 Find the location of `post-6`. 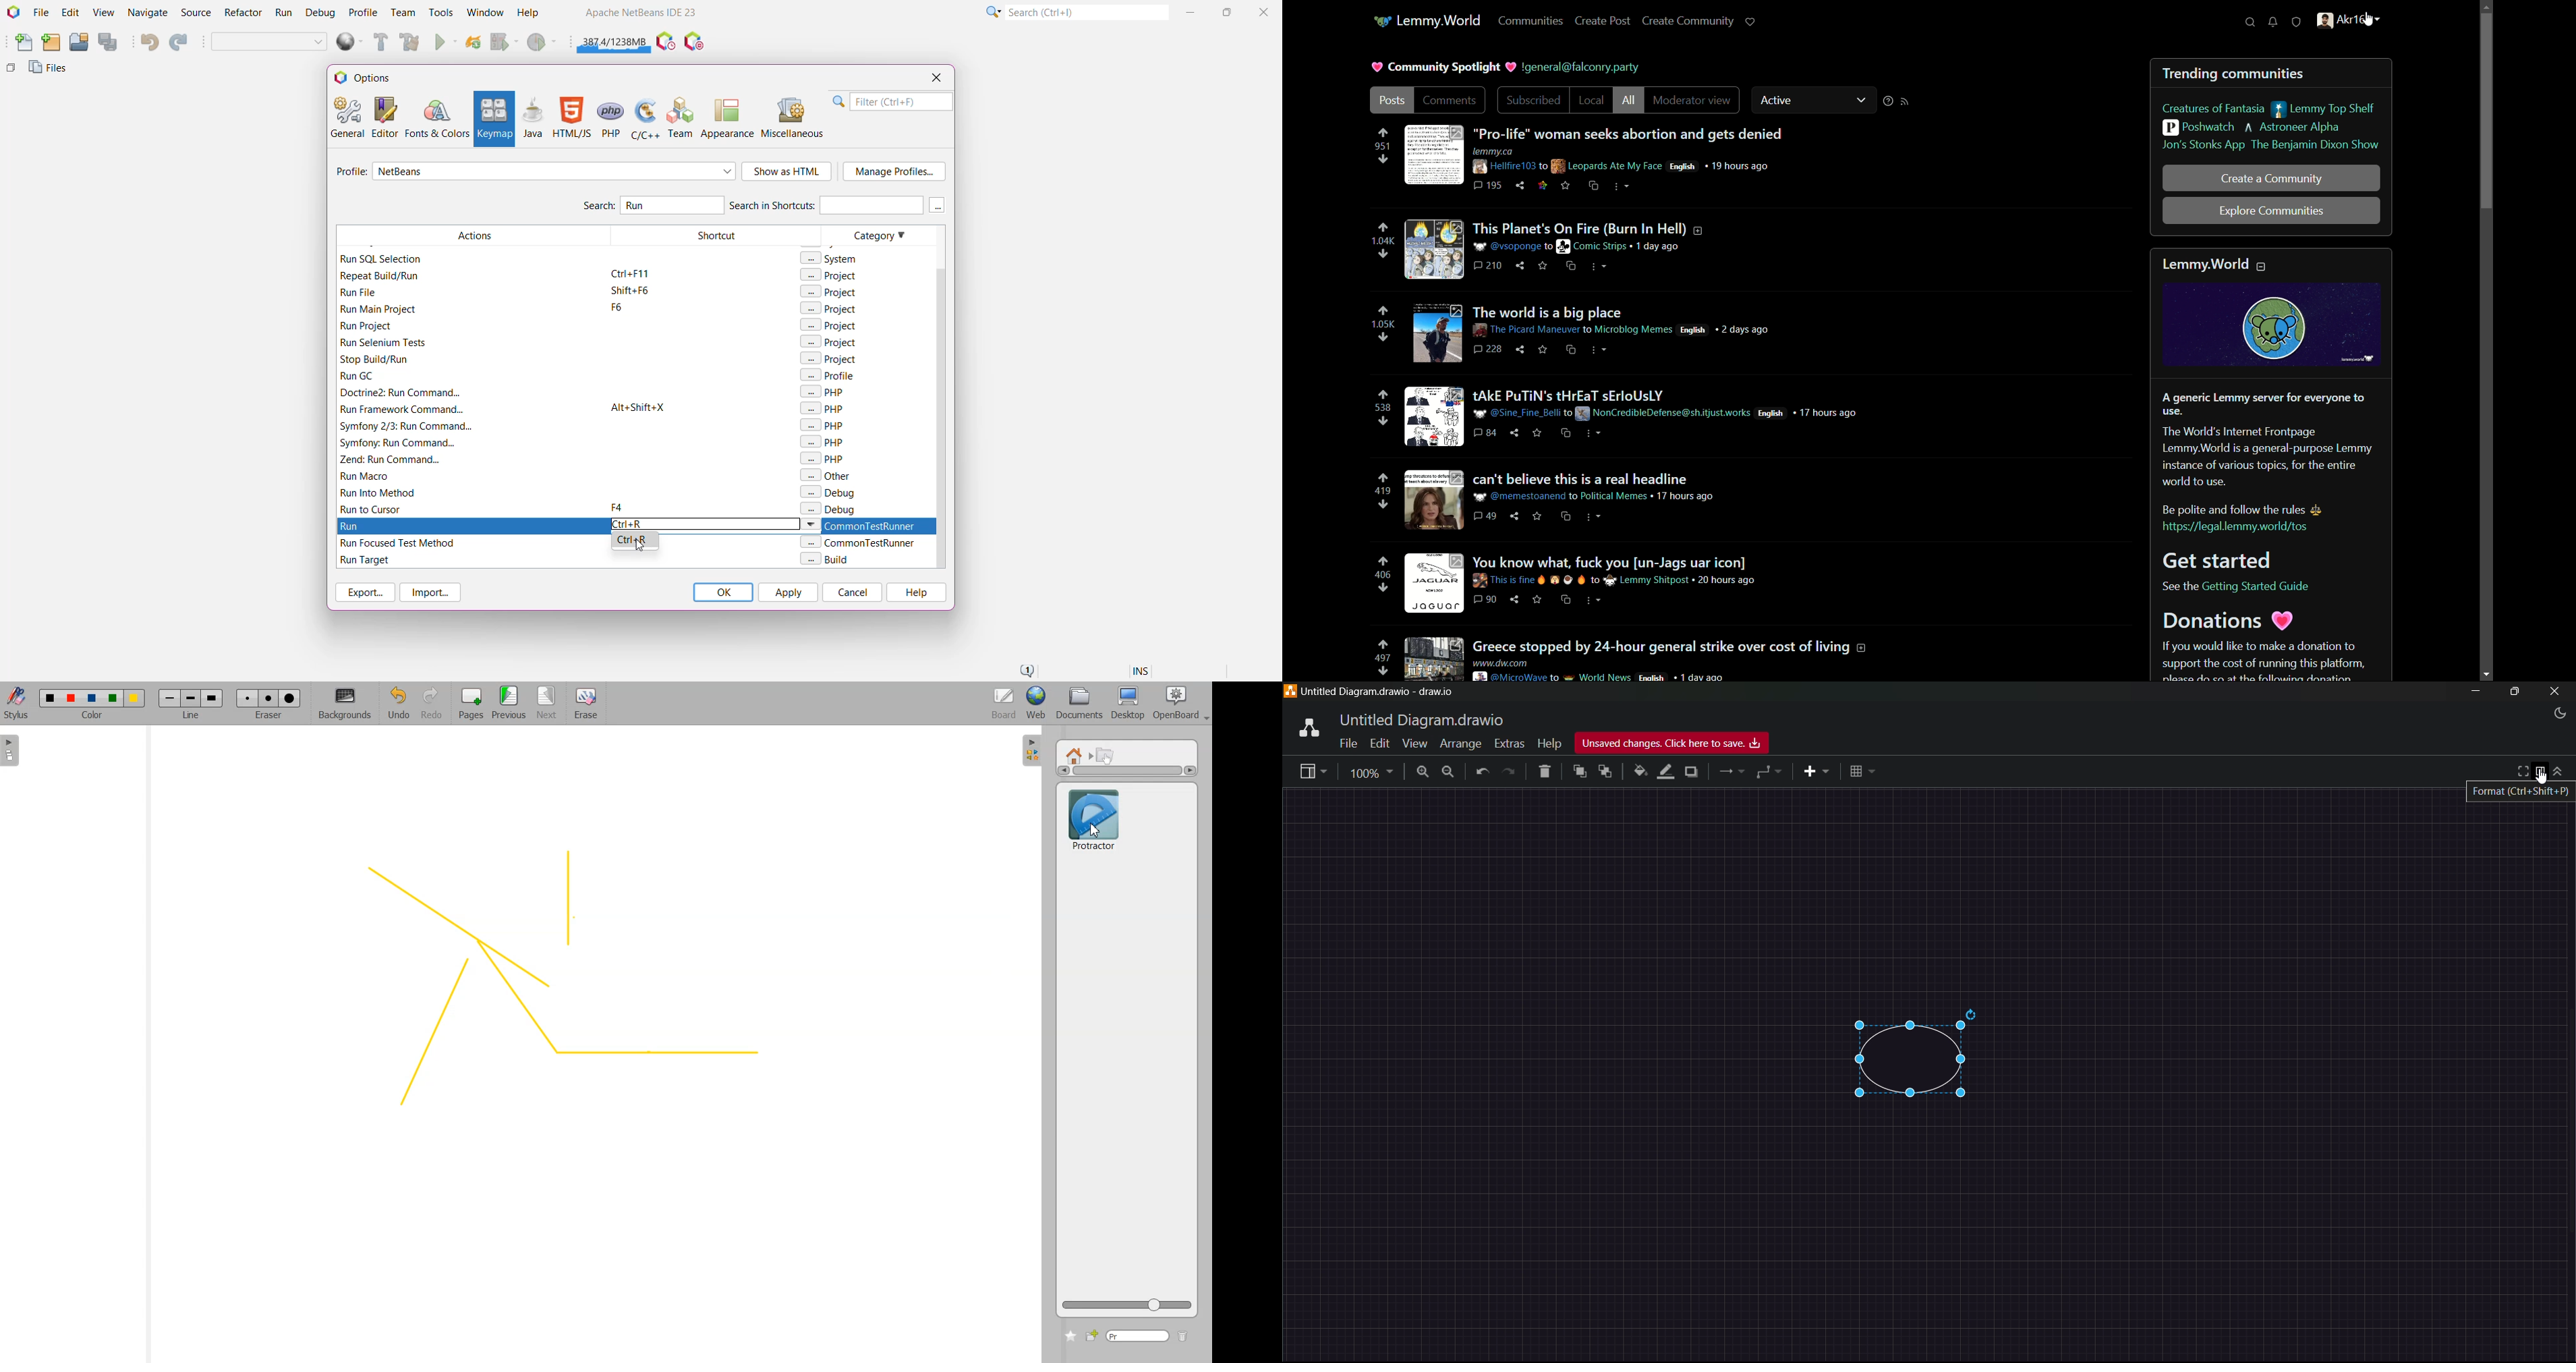

post-6 is located at coordinates (1584, 581).